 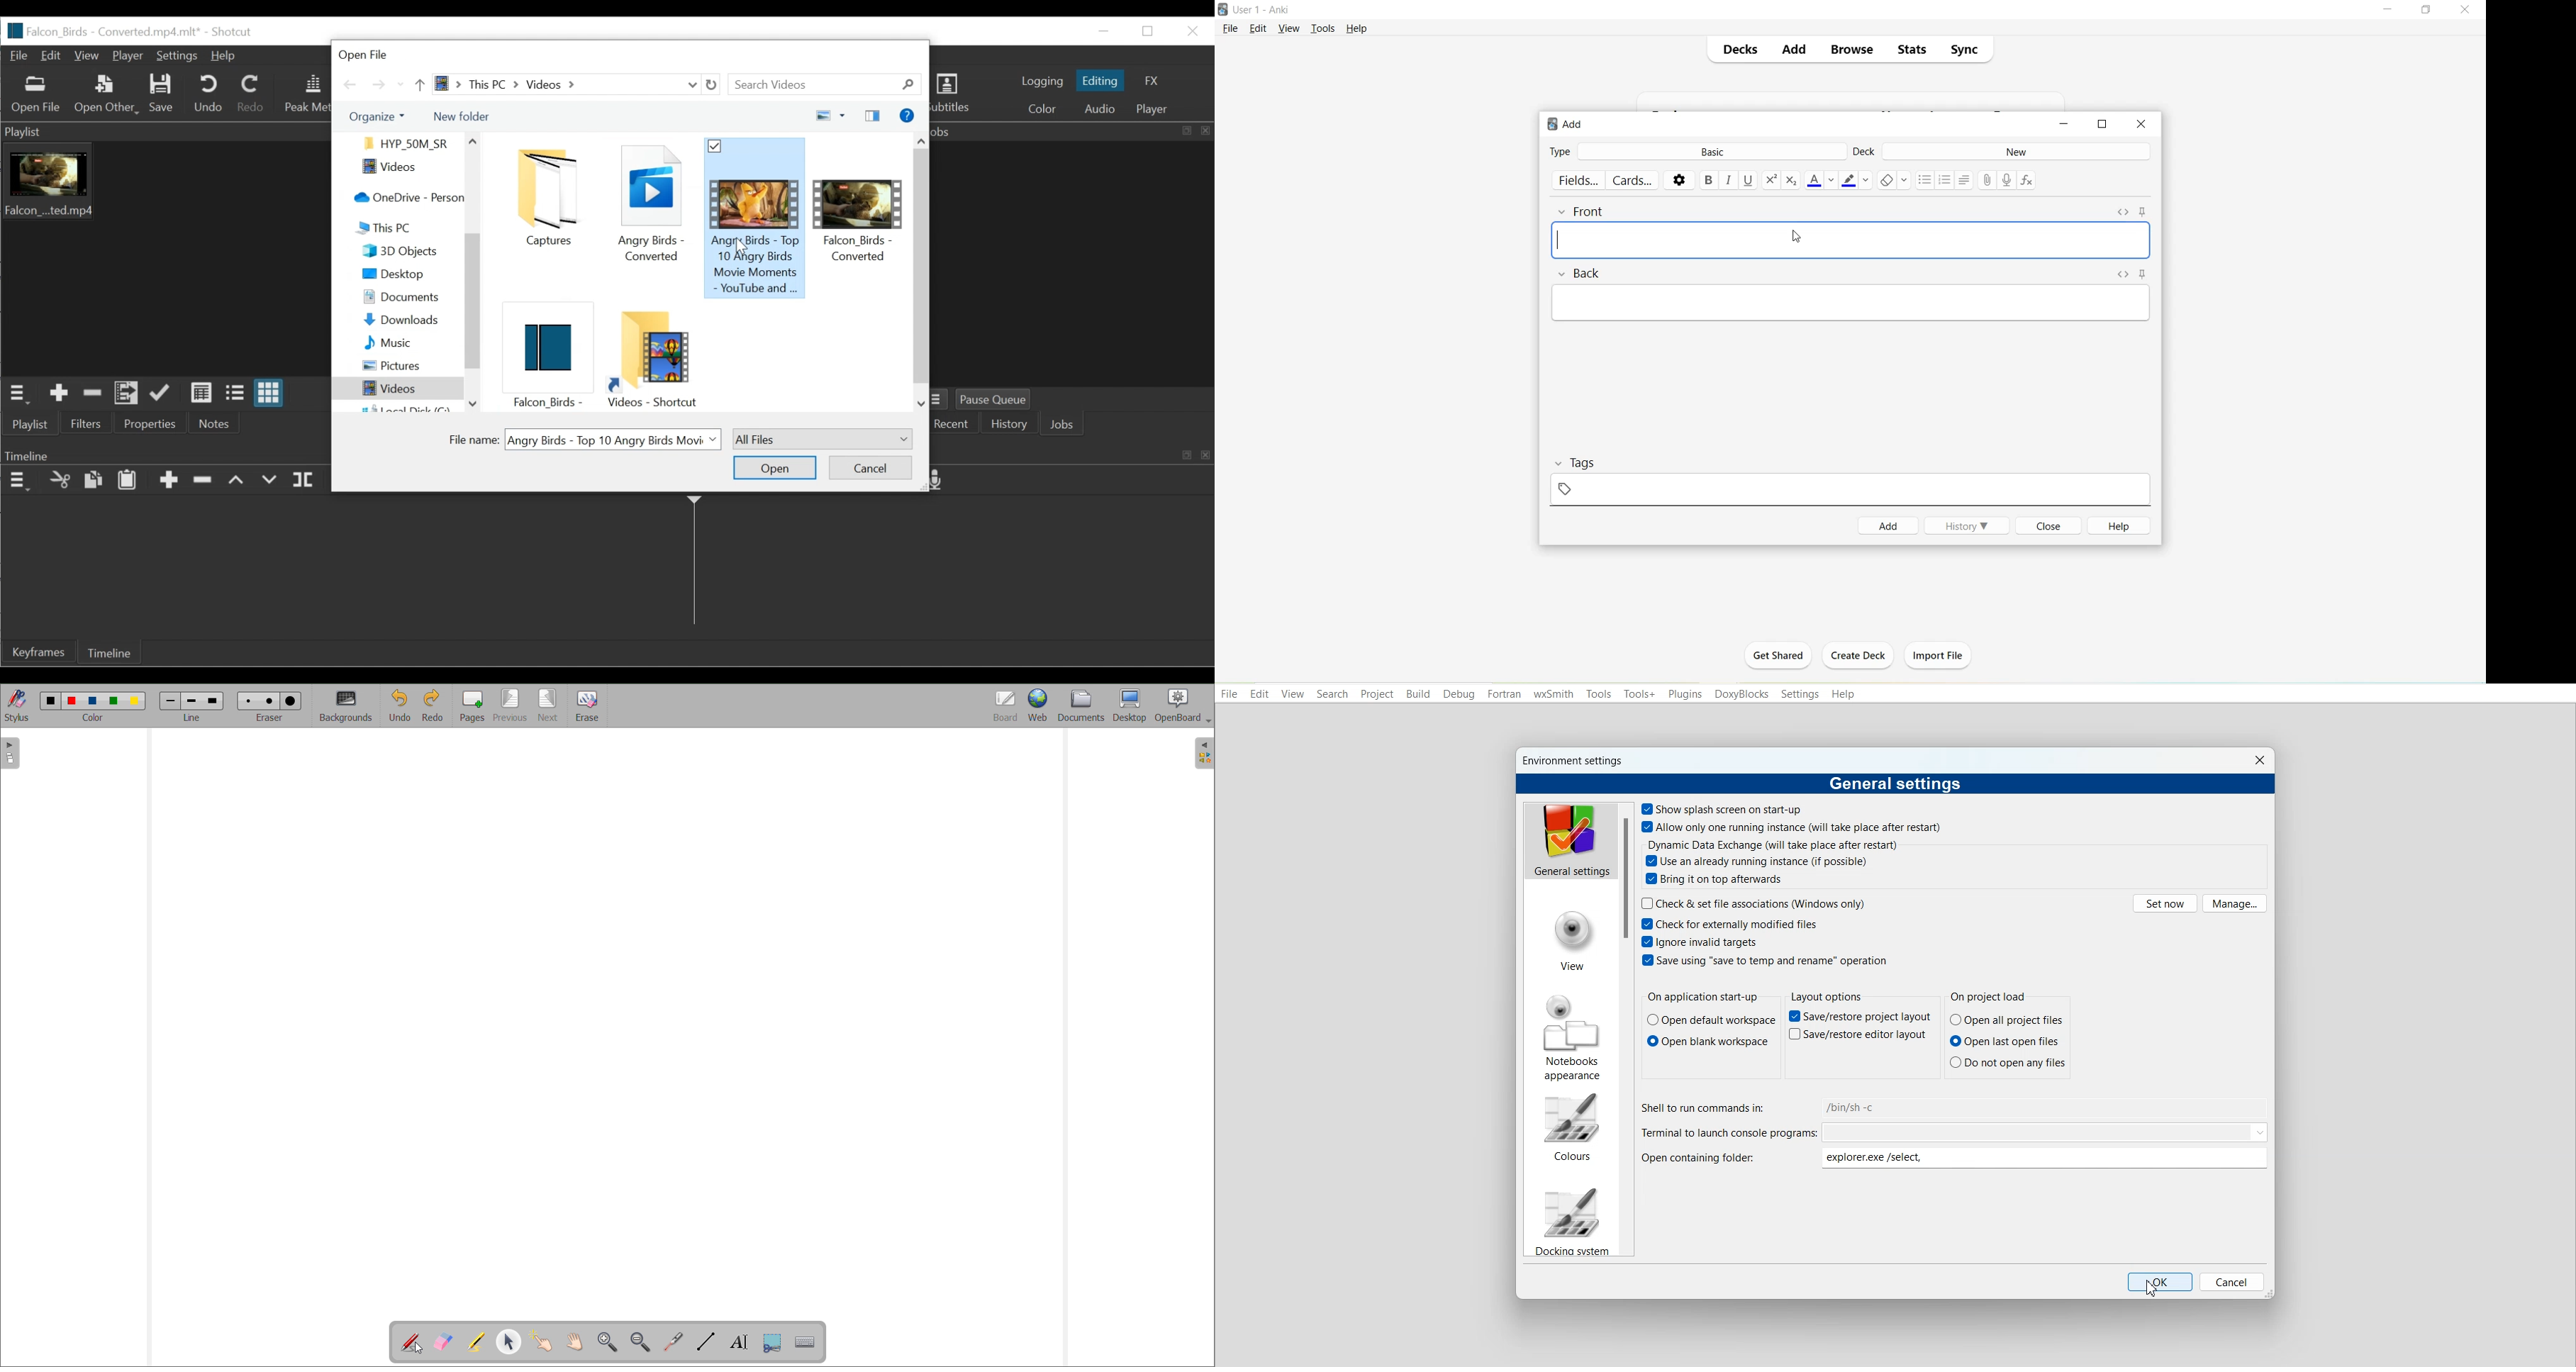 I want to click on Colr, so click(x=1044, y=108).